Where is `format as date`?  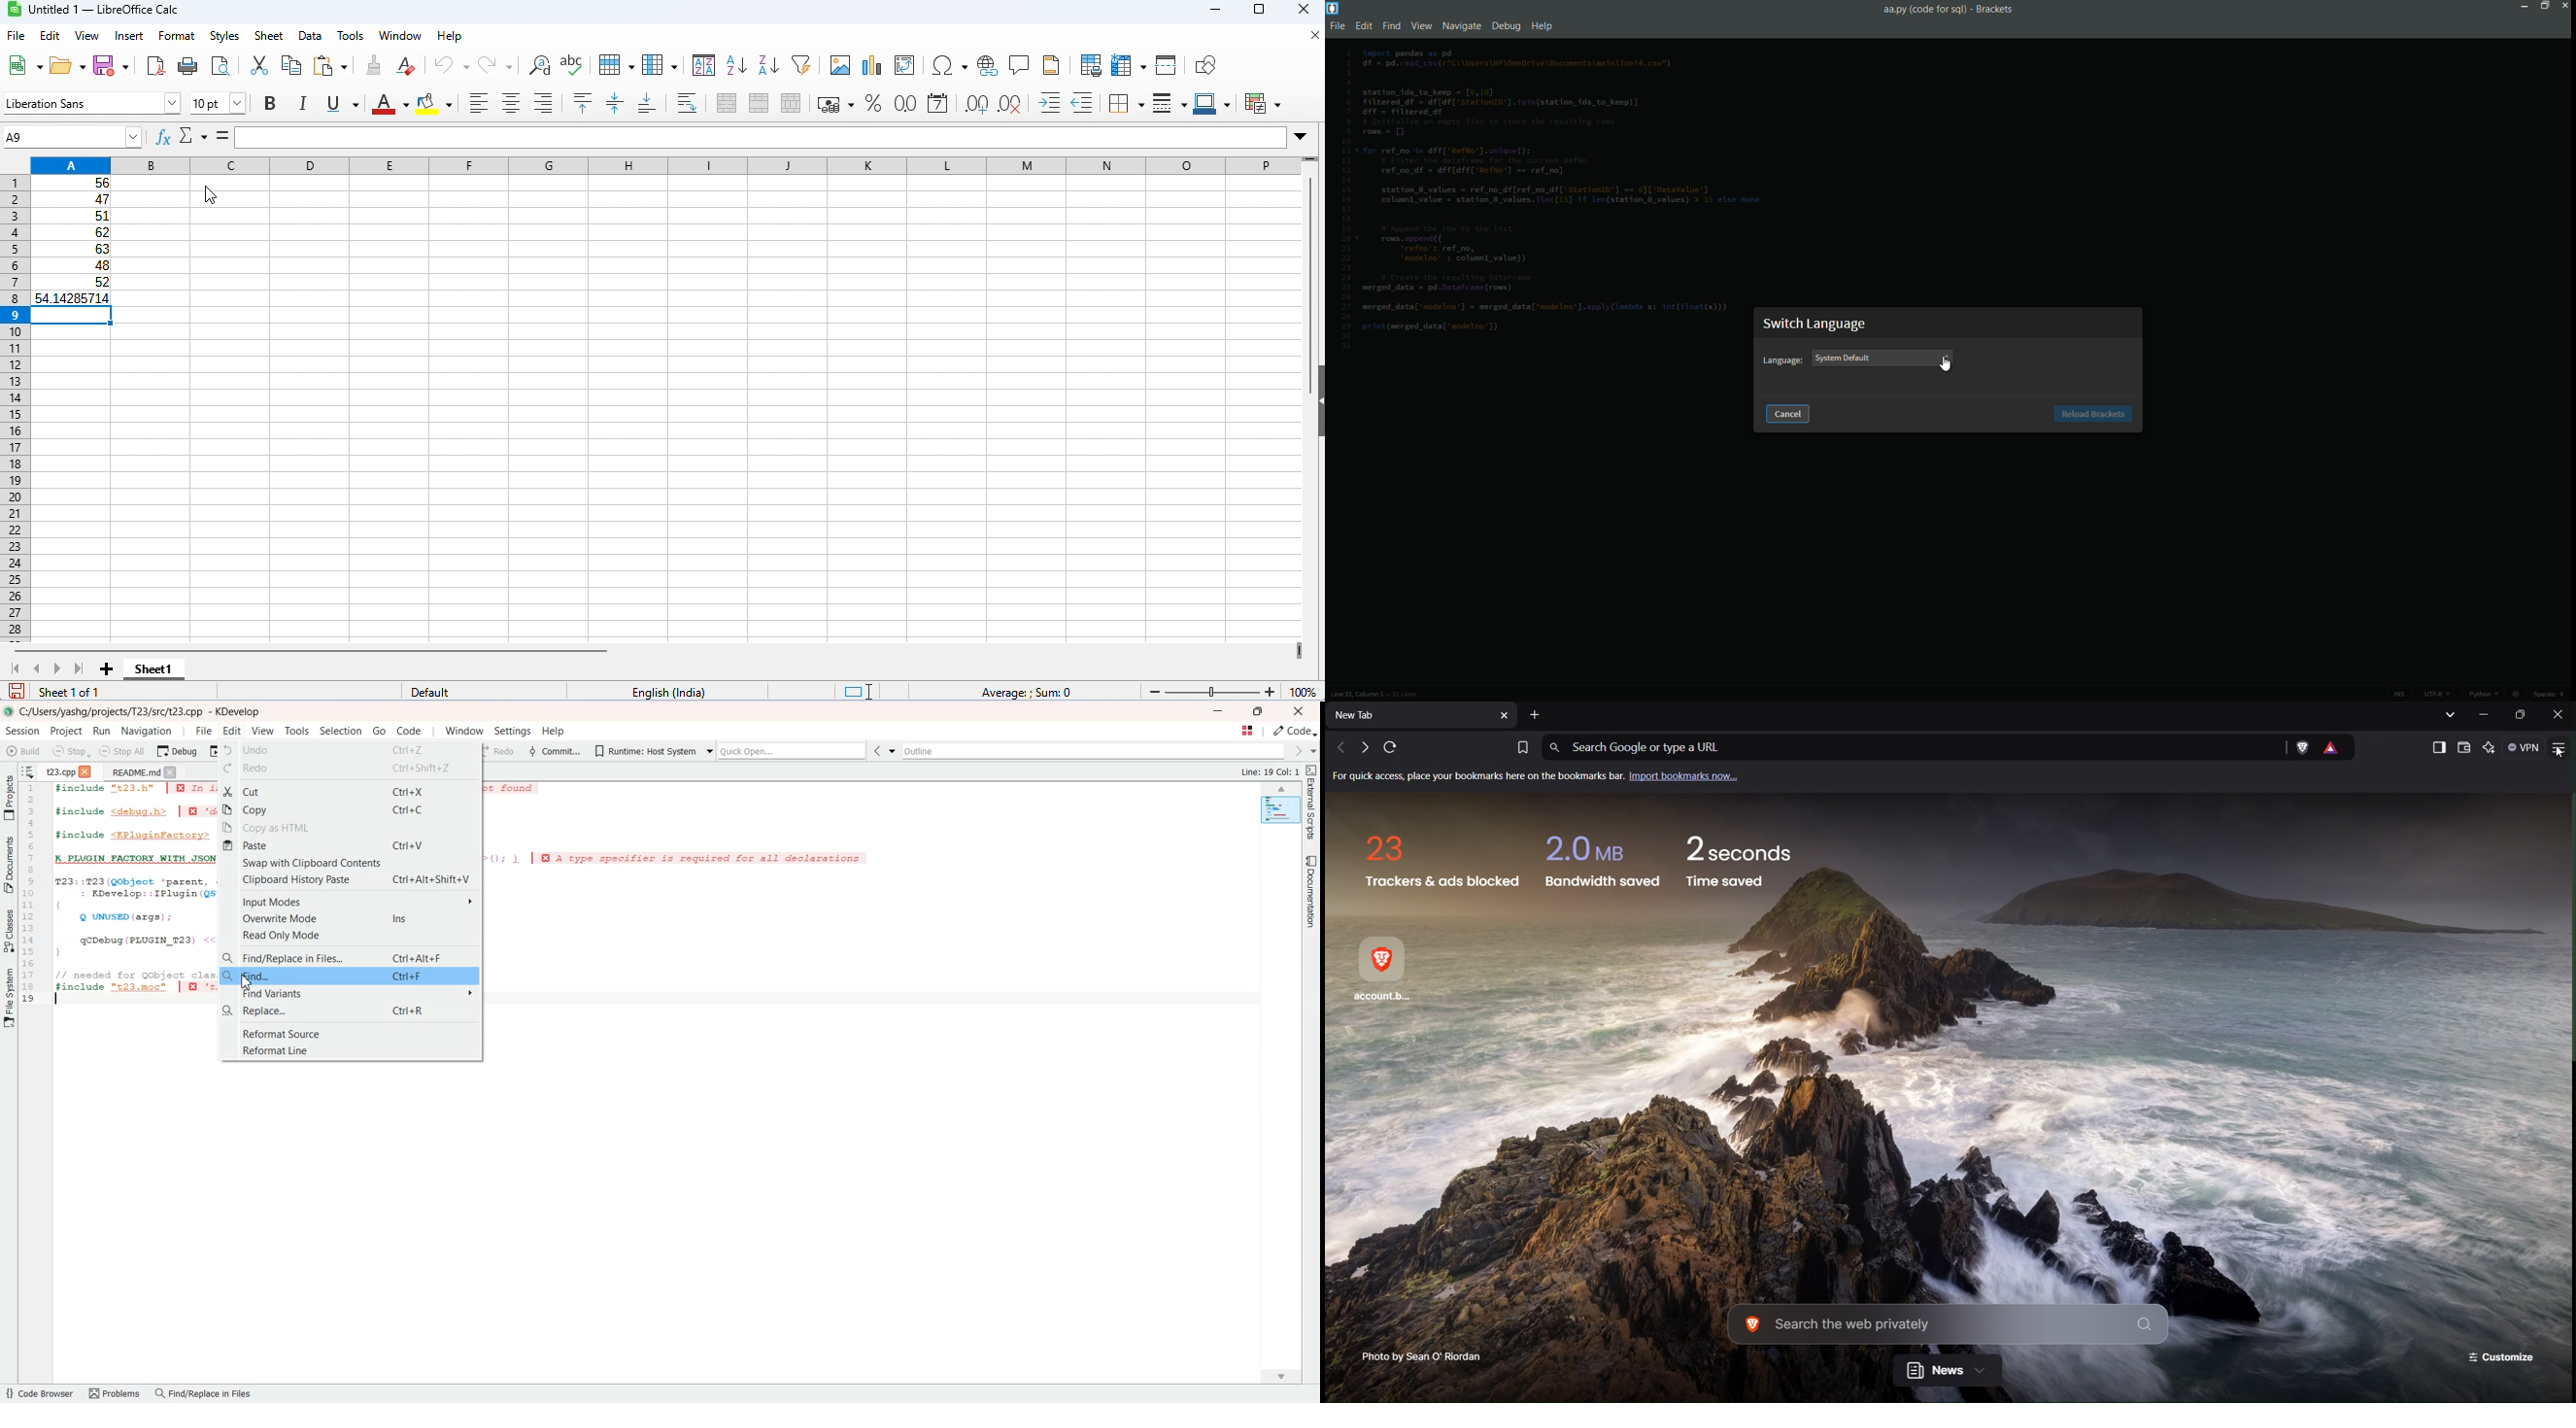
format as date is located at coordinates (937, 104).